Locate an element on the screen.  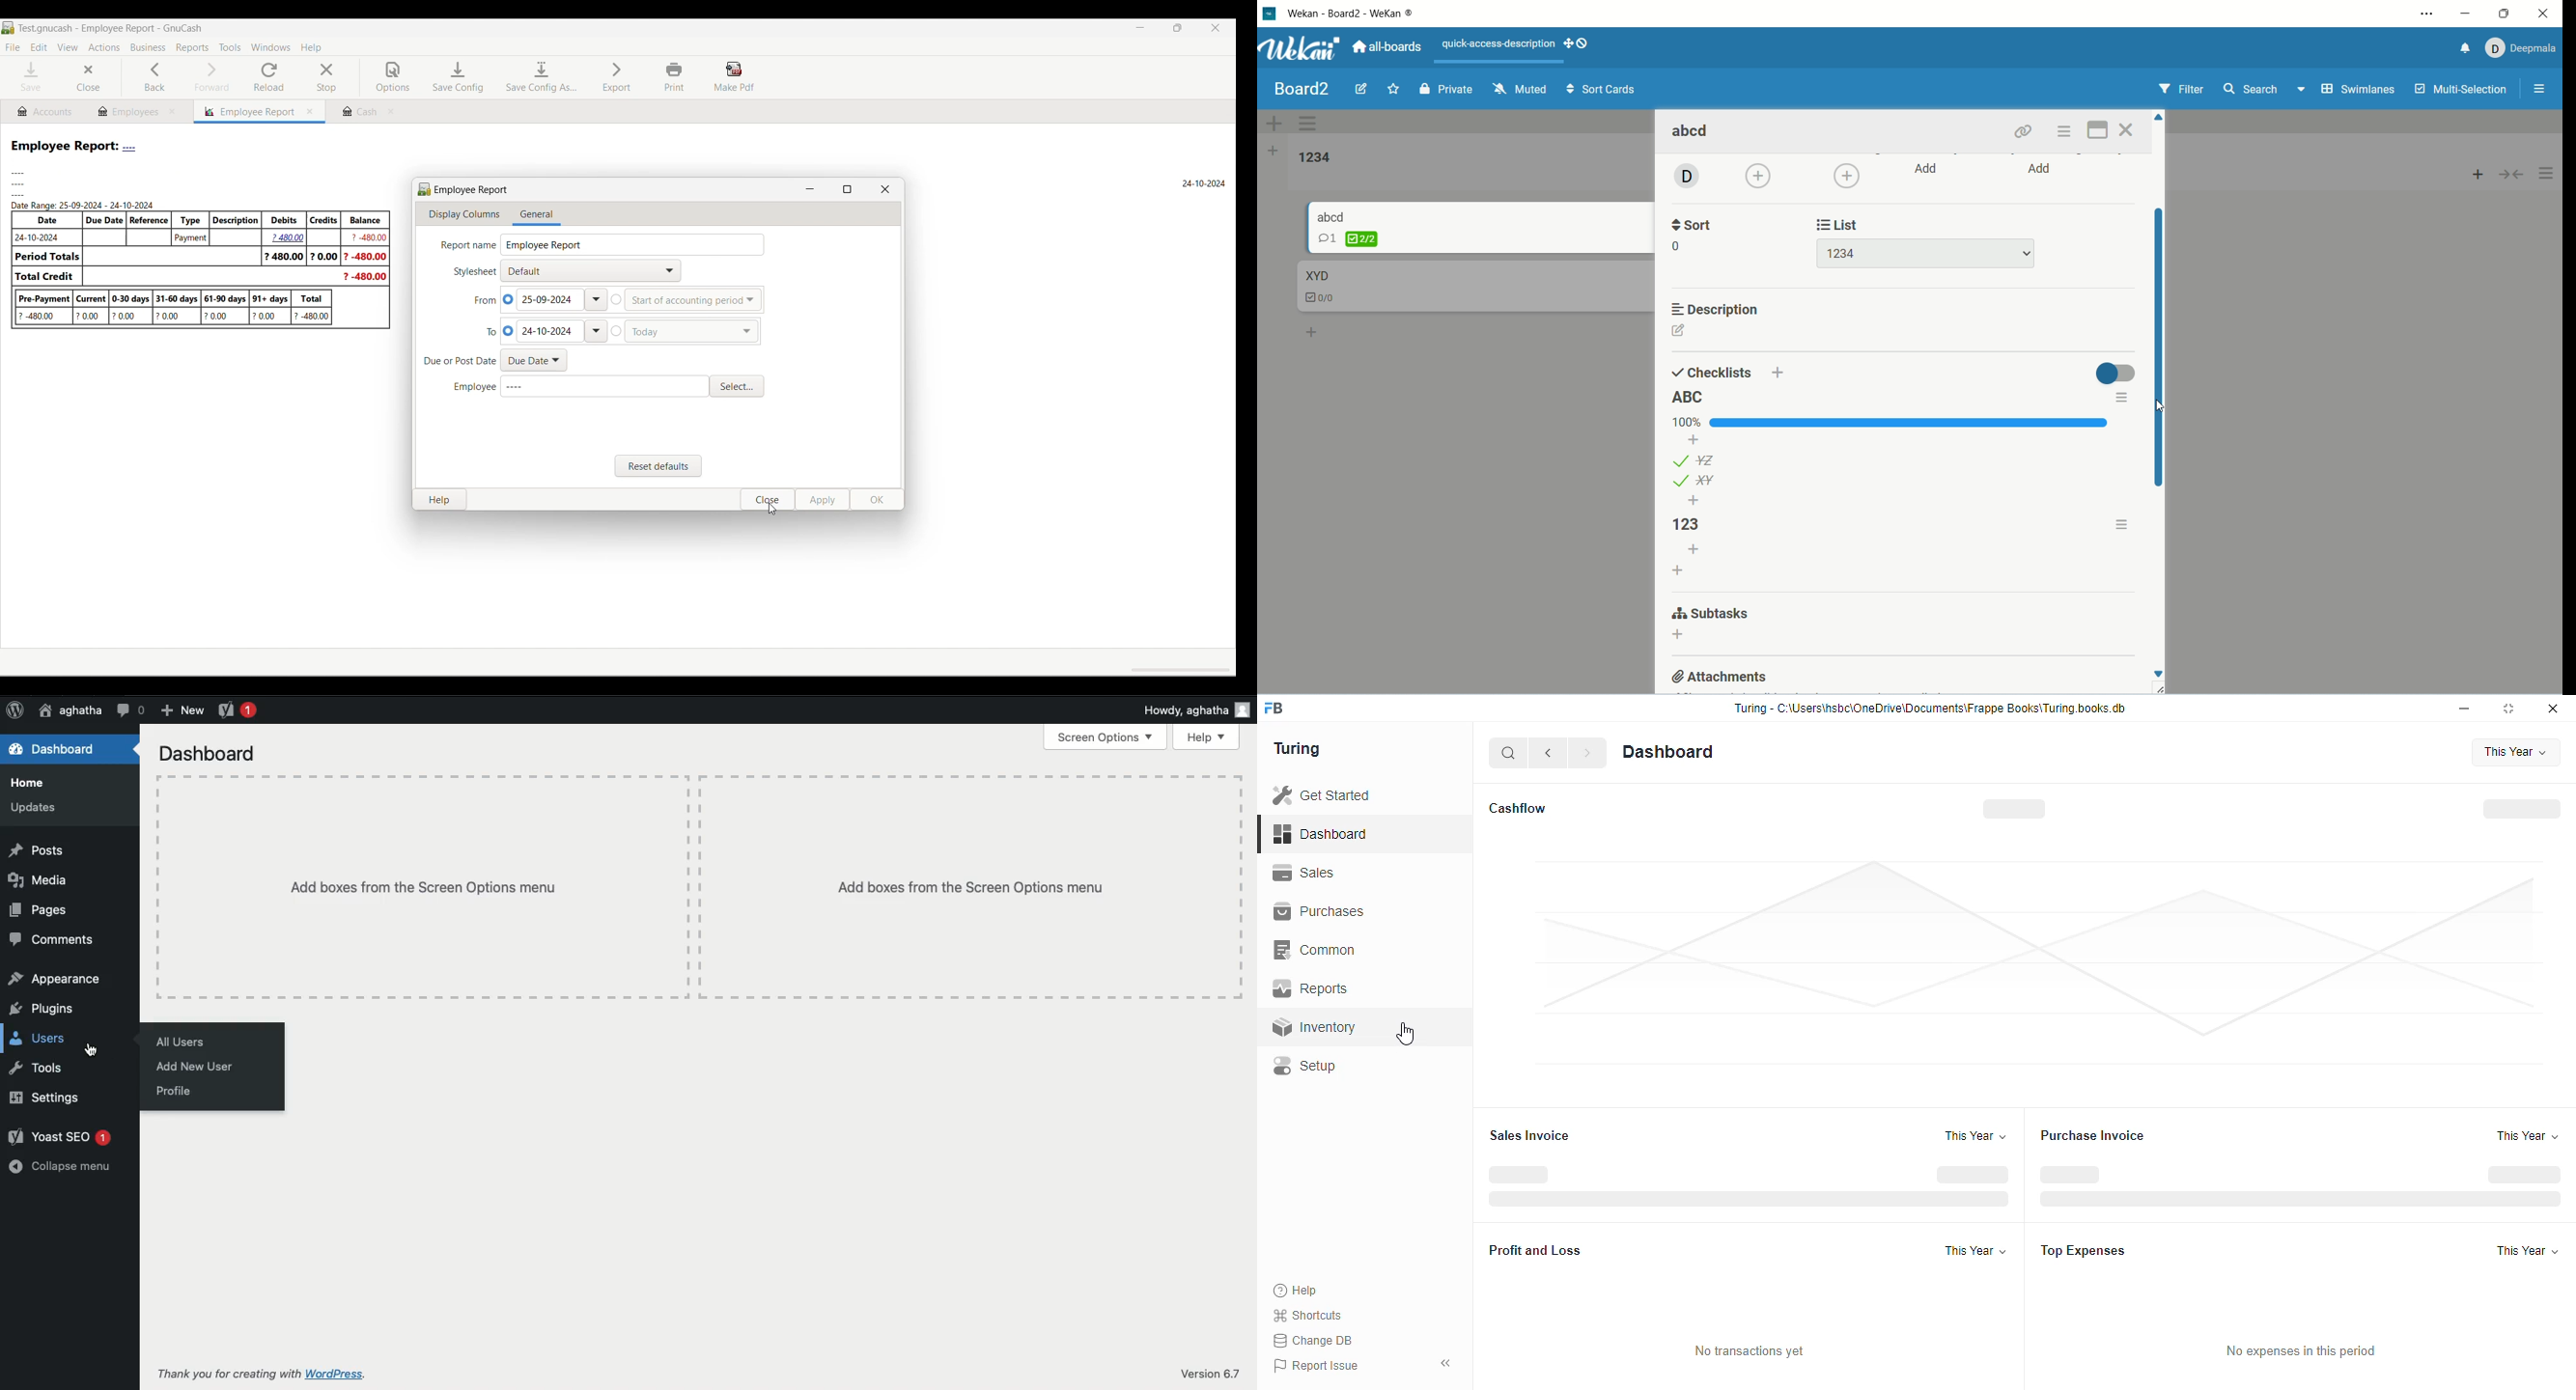
toggle sidebar is located at coordinates (1446, 1363).